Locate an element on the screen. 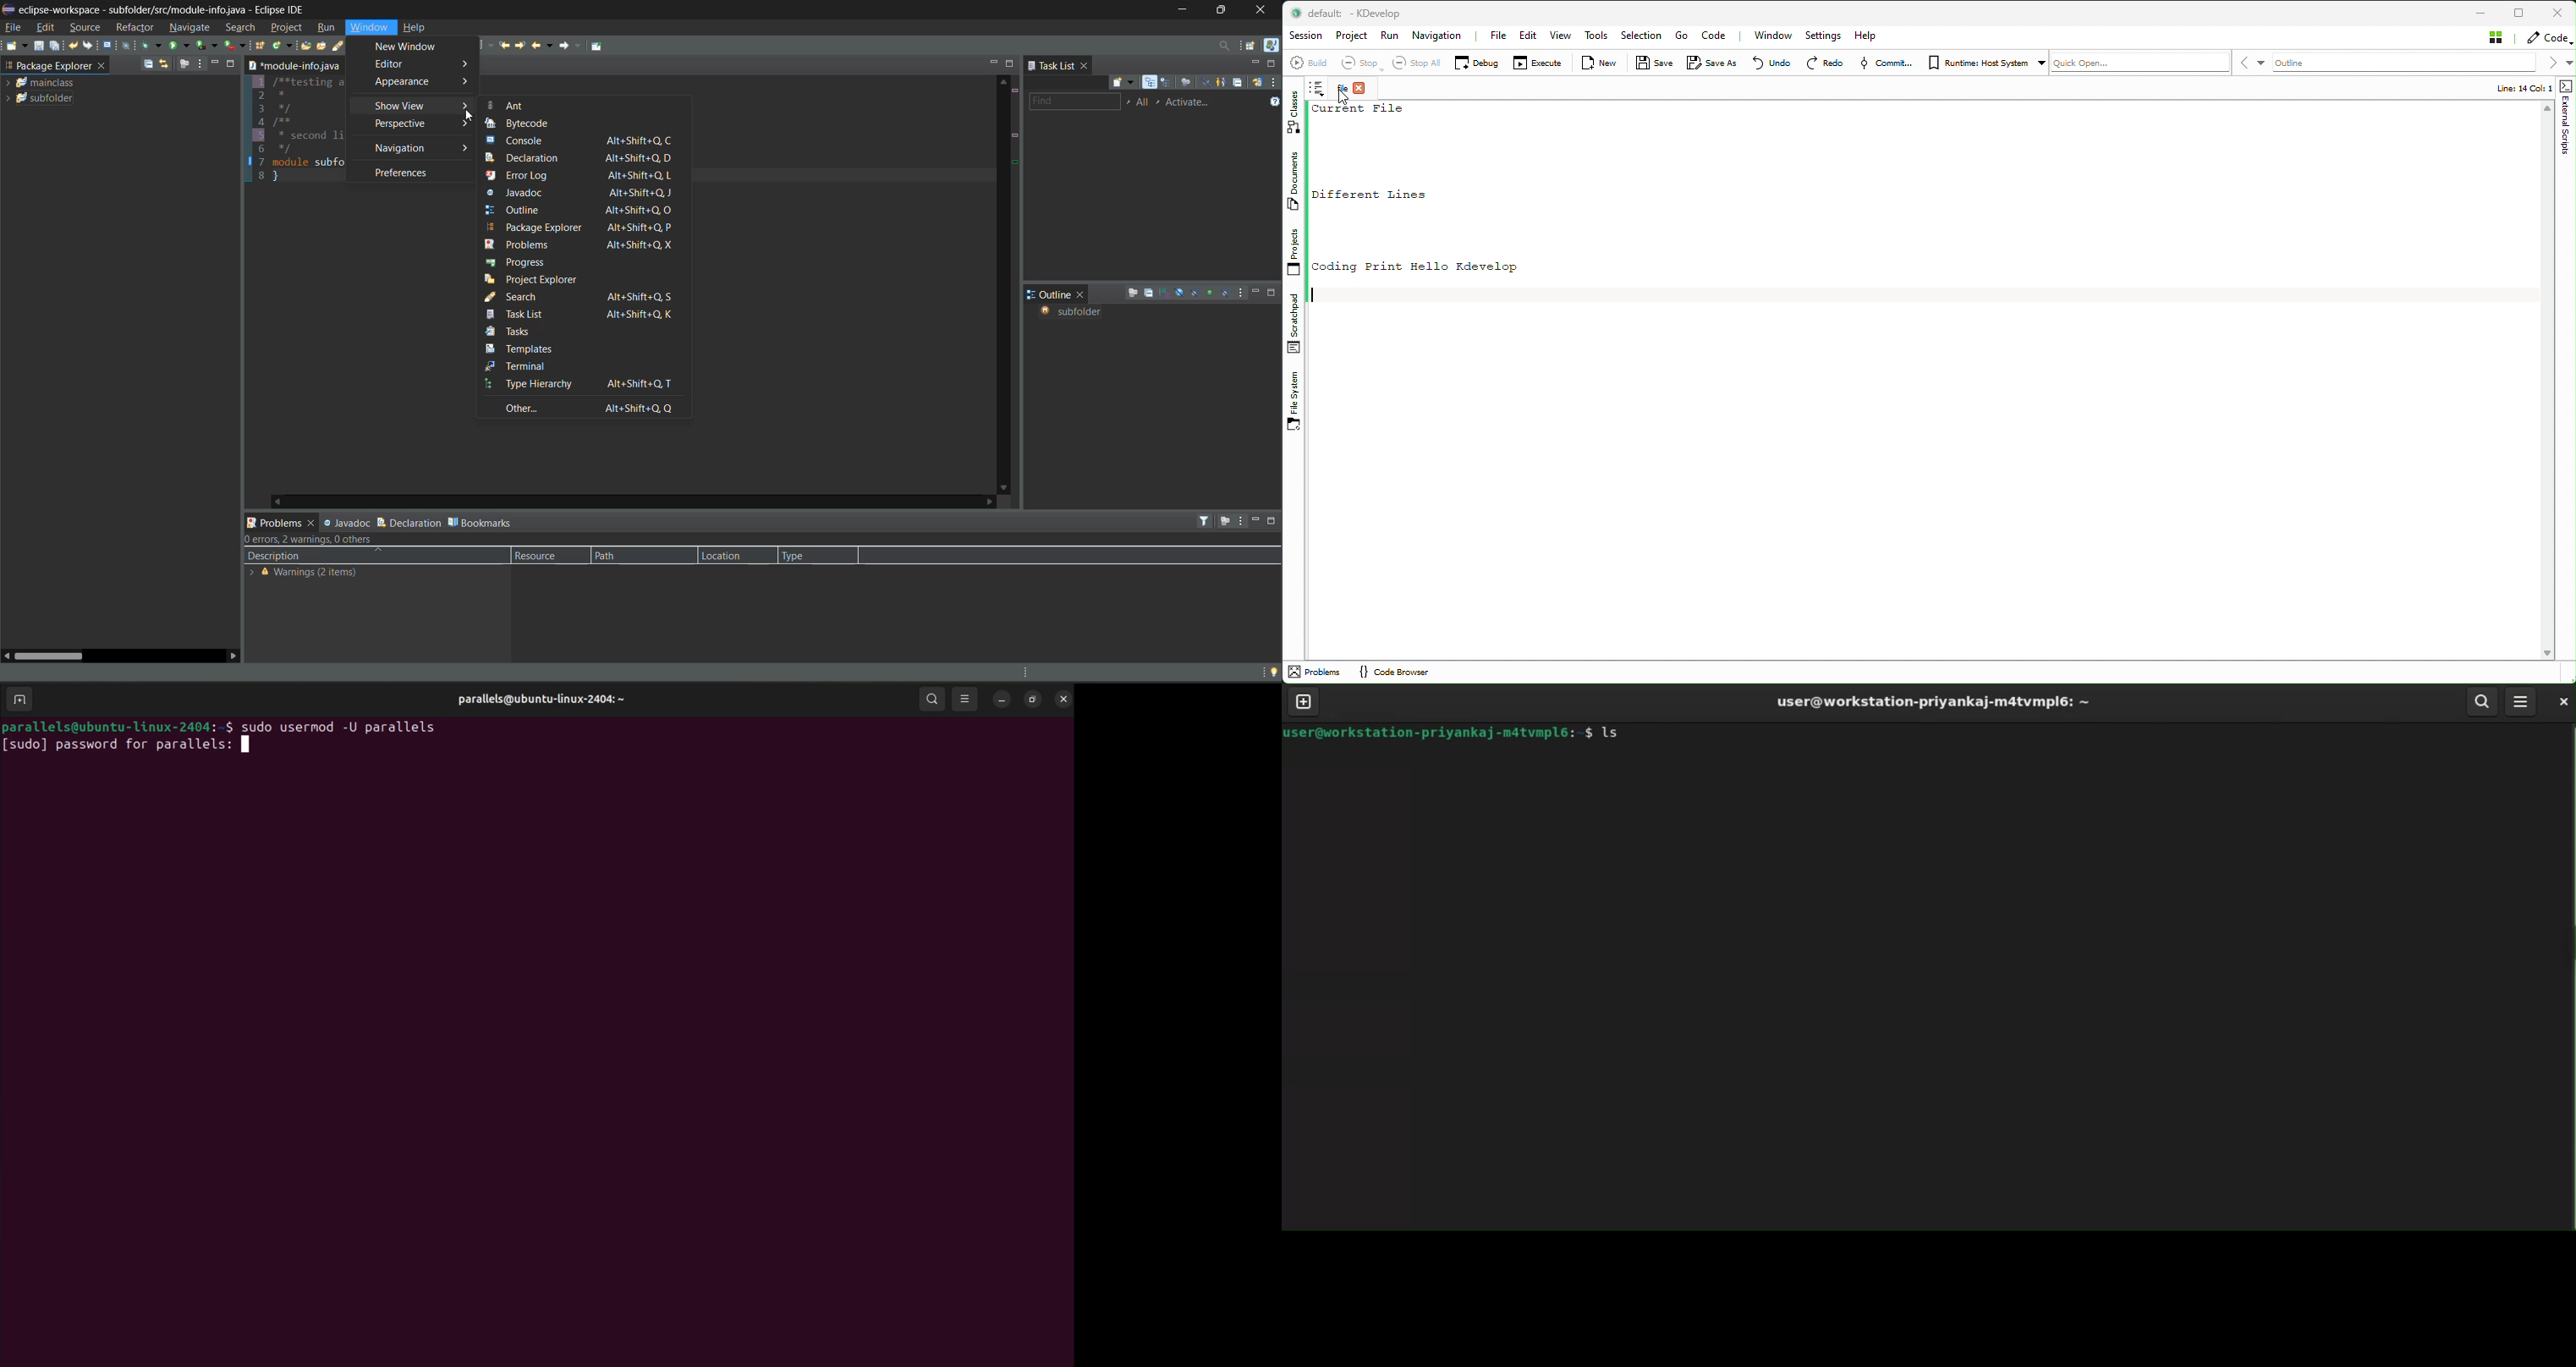 The height and width of the screenshot is (1372, 2576). save is located at coordinates (40, 46).